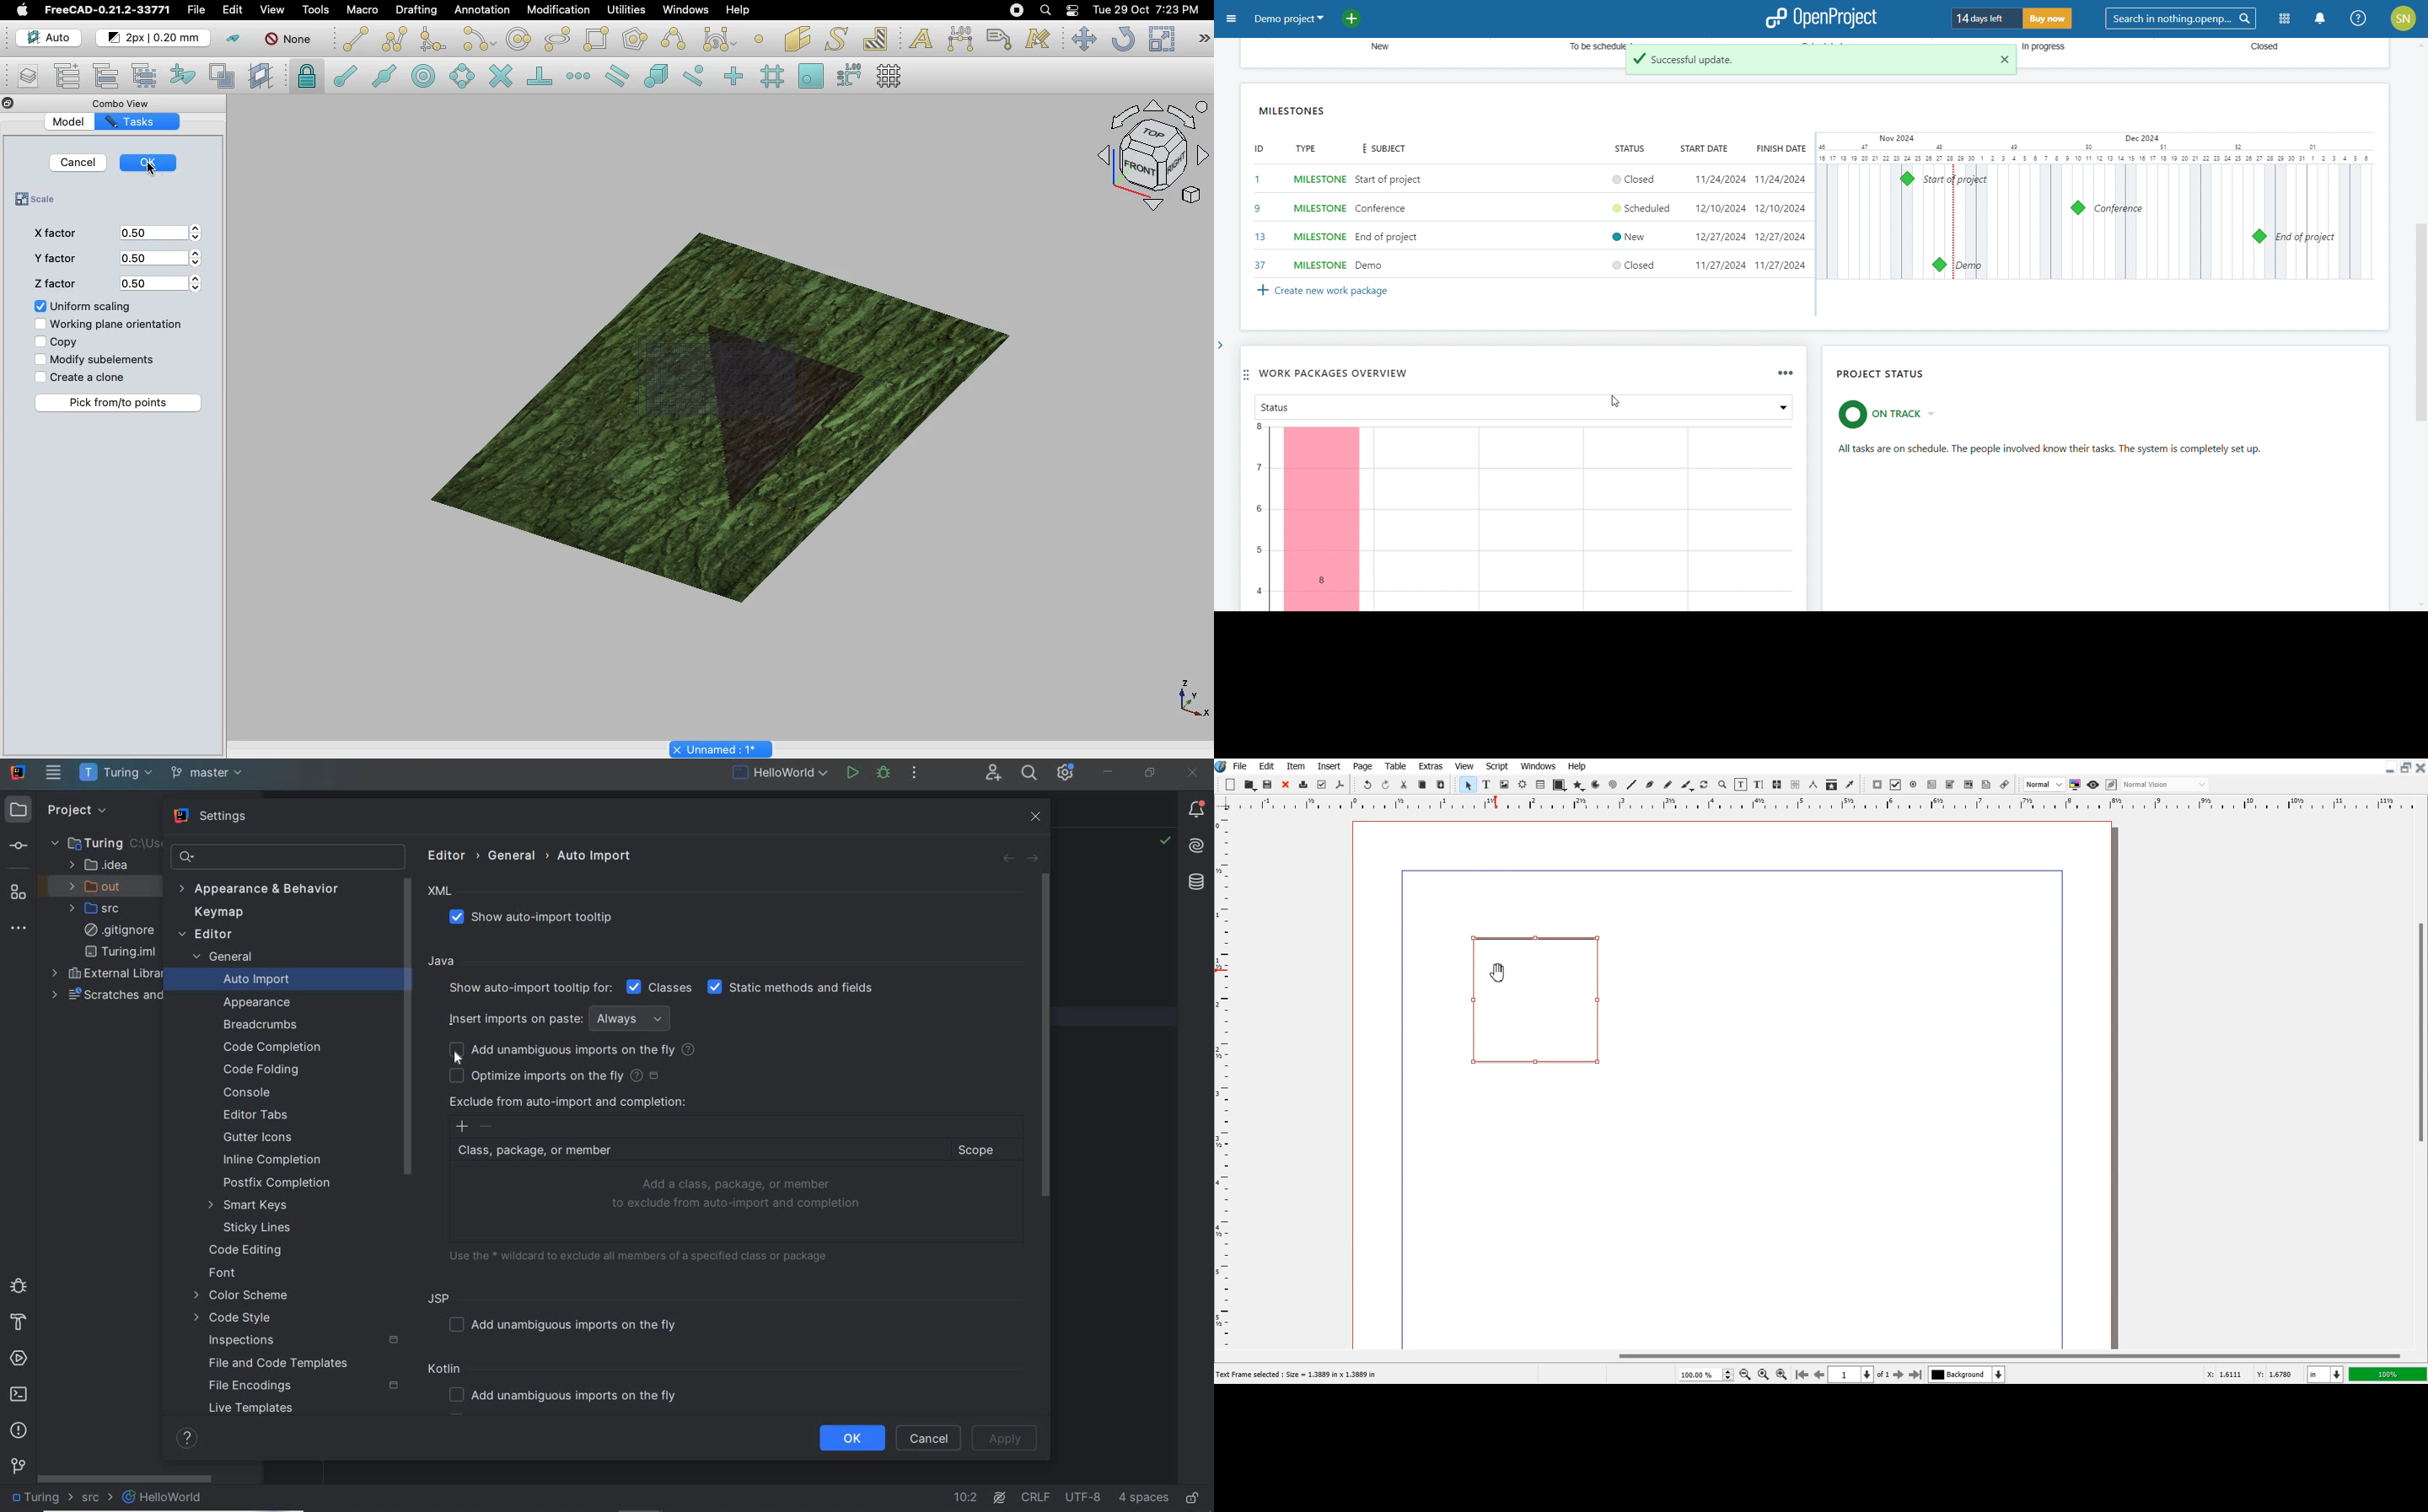  What do you see at coordinates (1440, 784) in the screenshot?
I see `Paste` at bounding box center [1440, 784].